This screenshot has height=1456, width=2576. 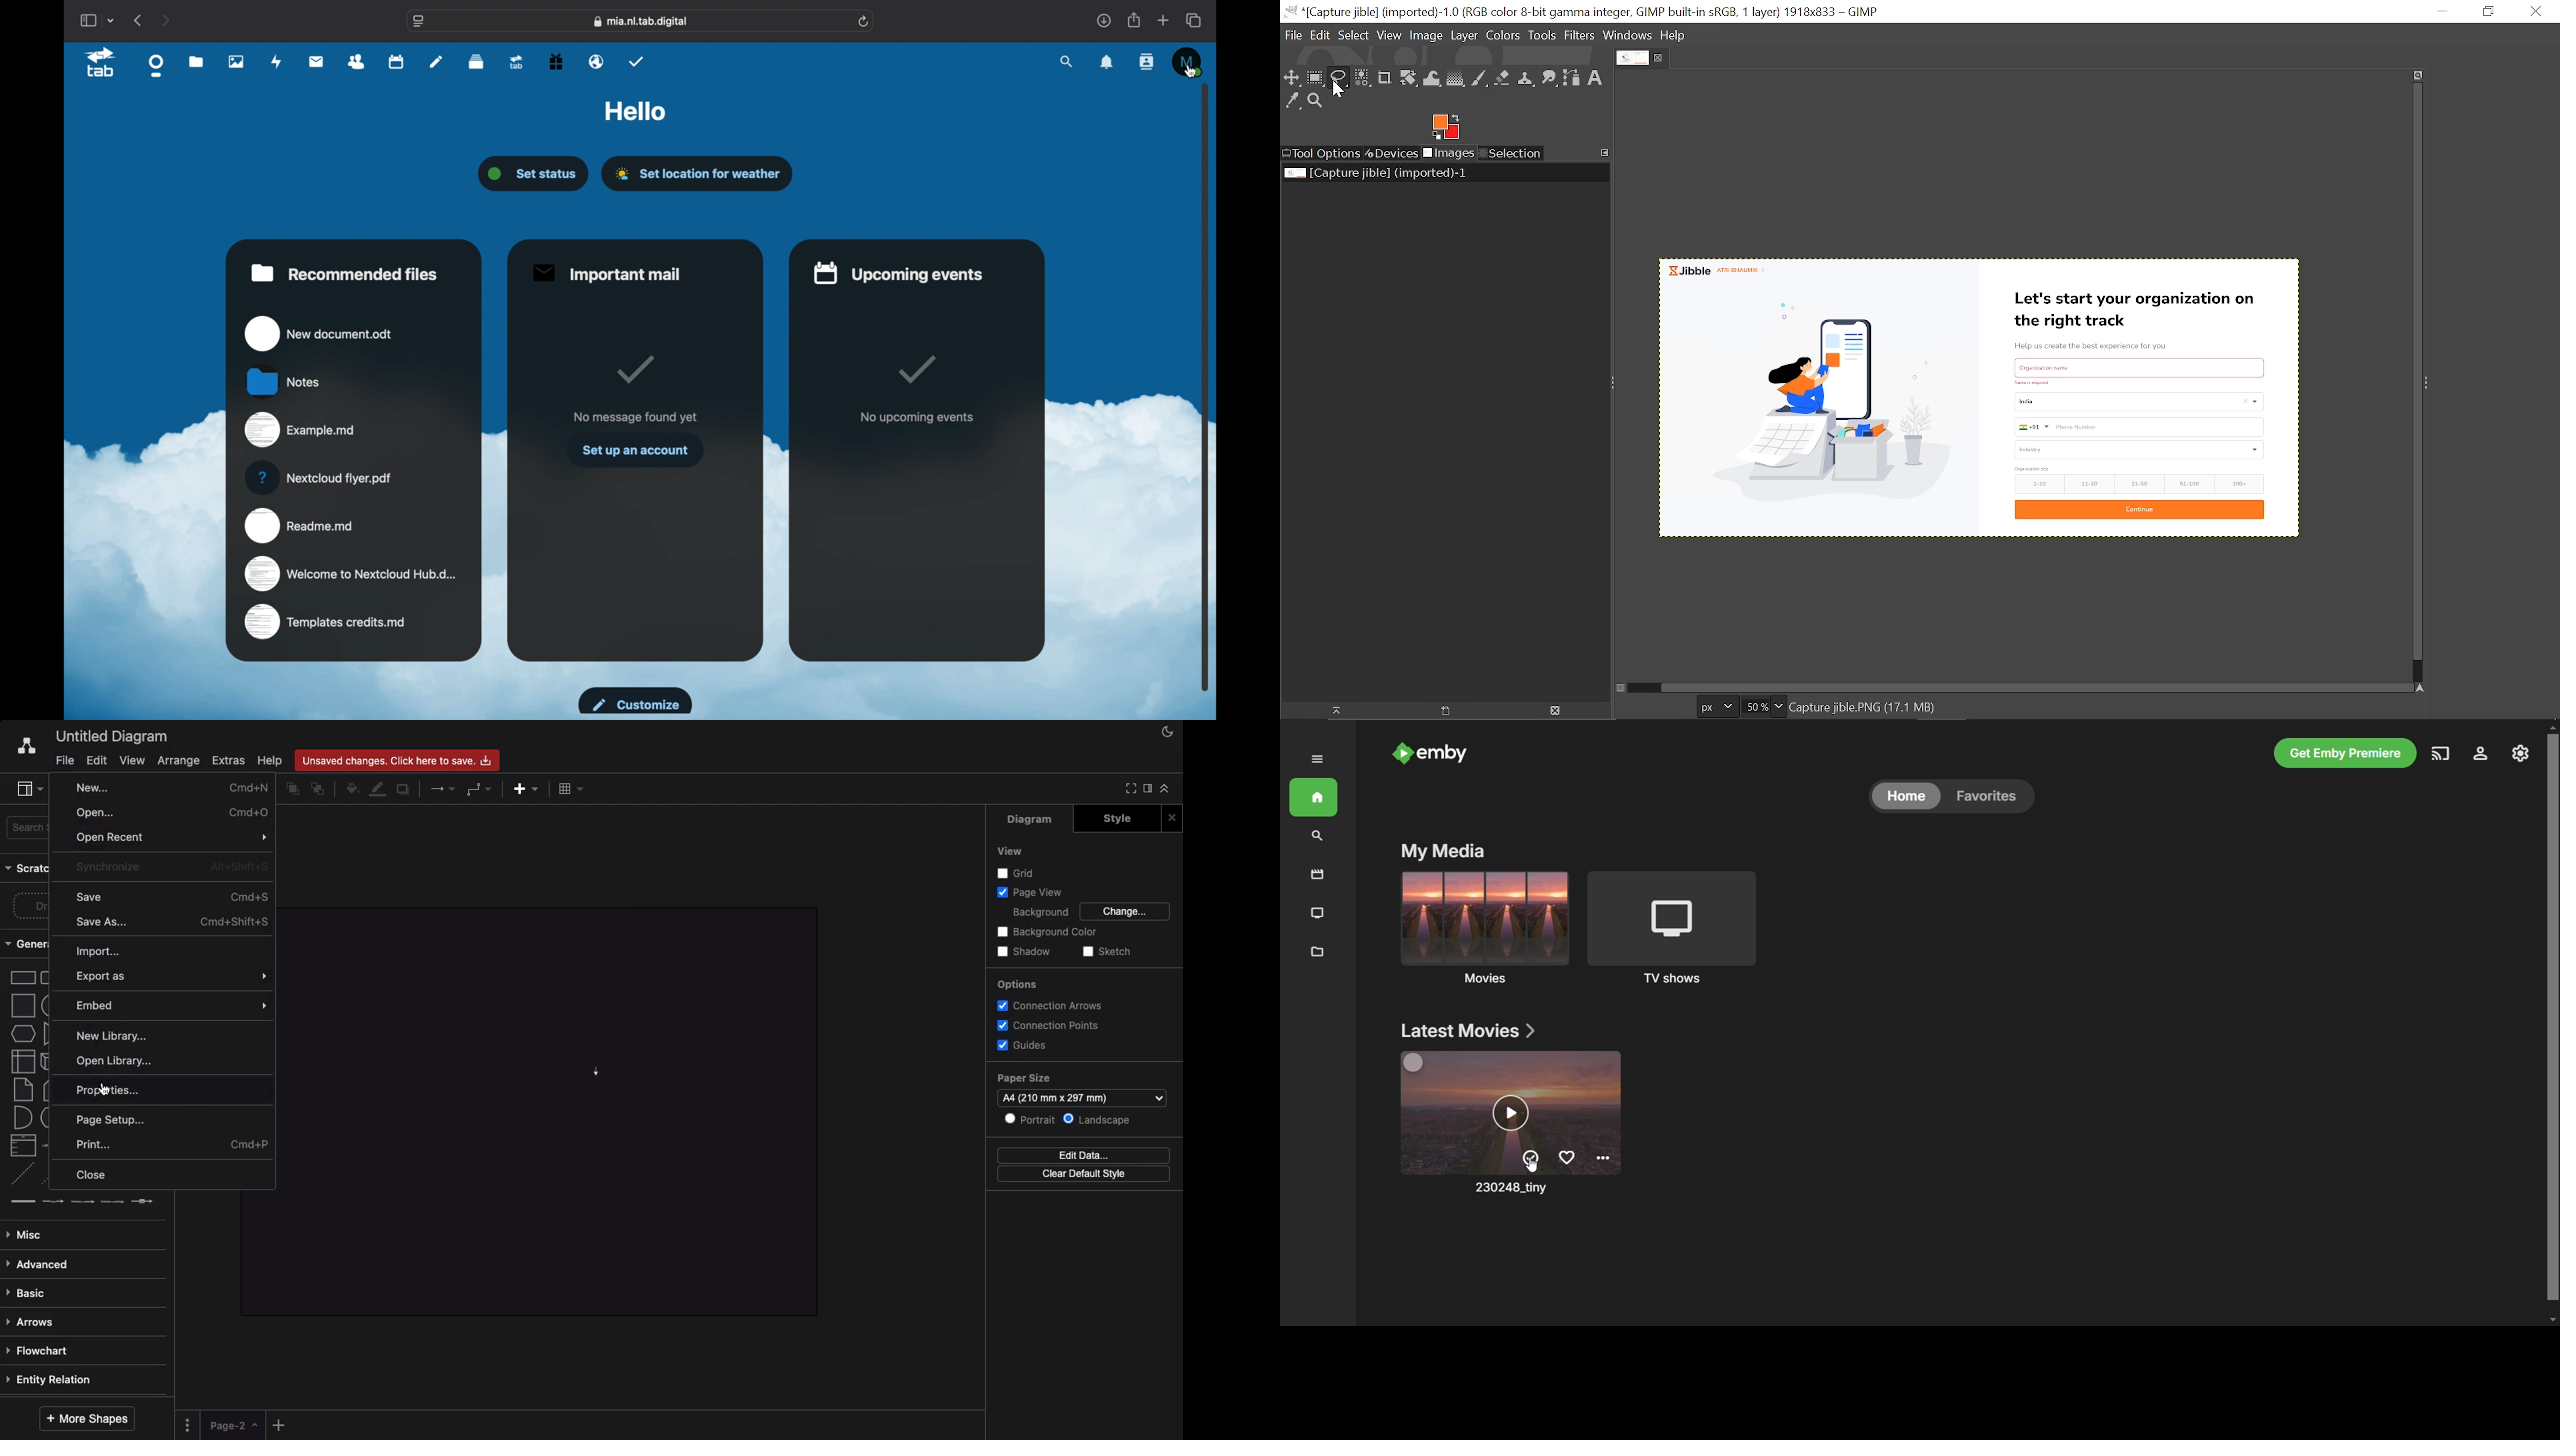 I want to click on notes, so click(x=284, y=381).